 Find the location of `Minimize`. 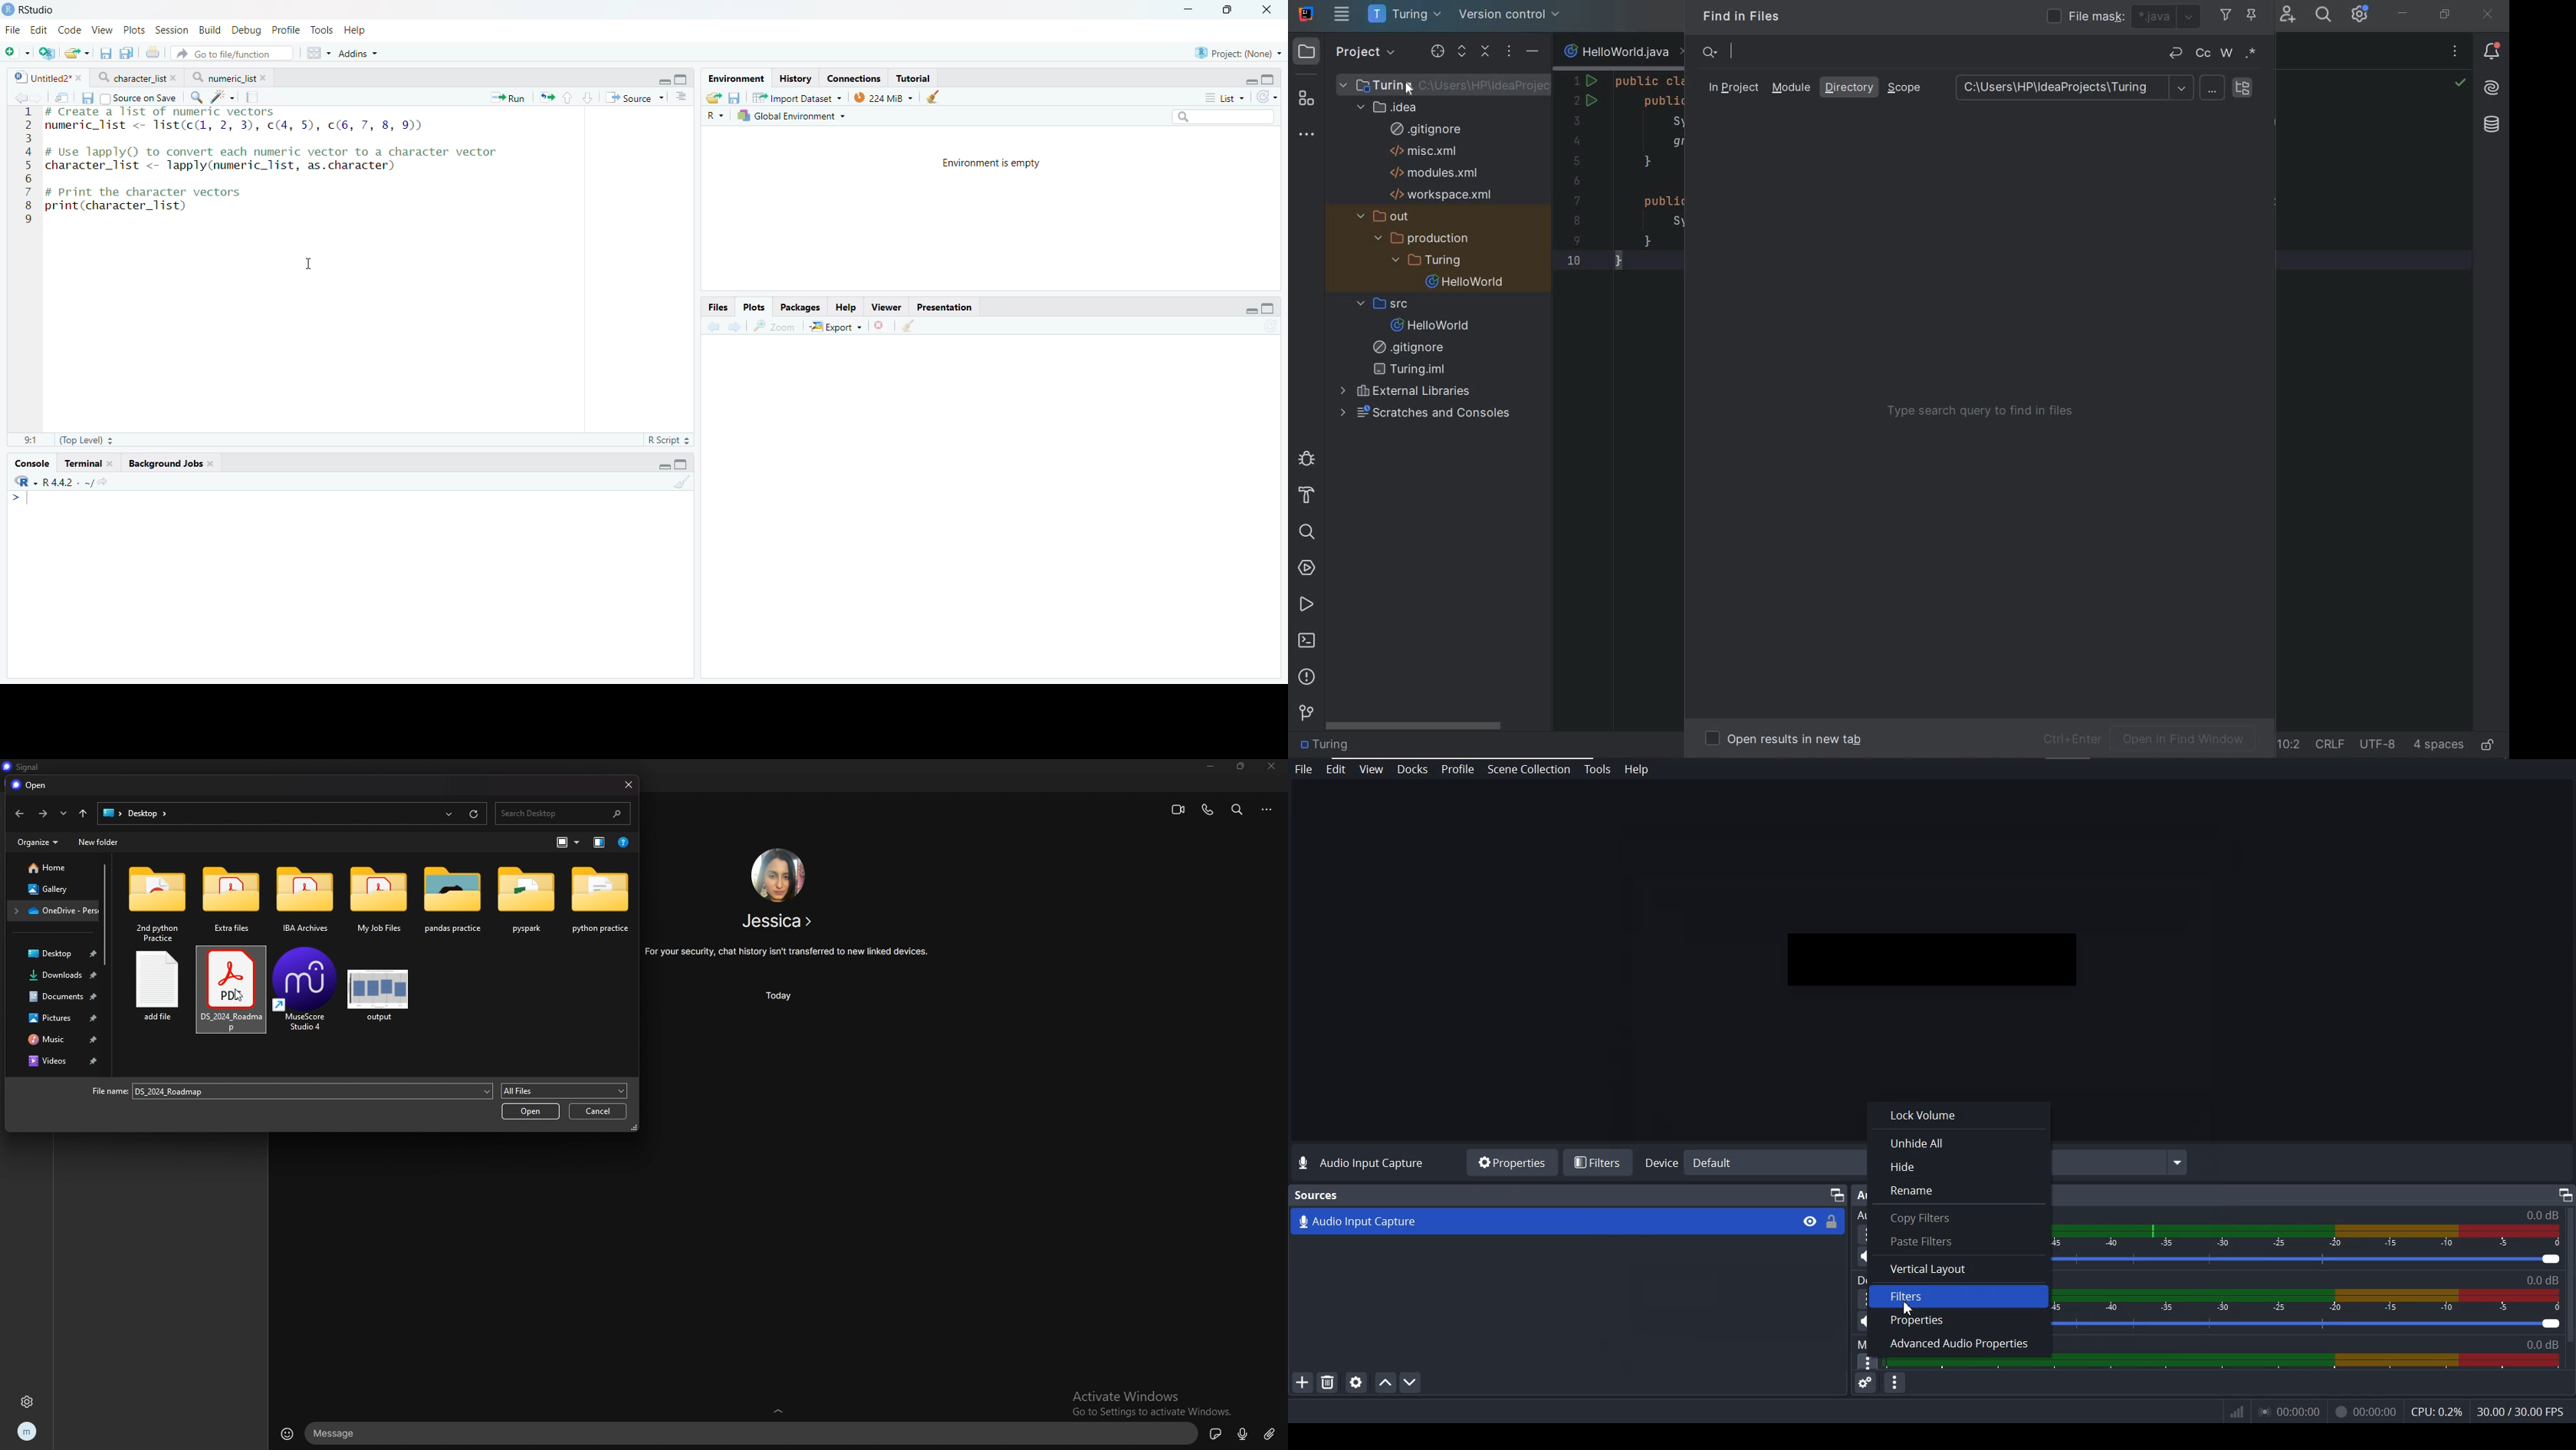

Minimize is located at coordinates (1191, 9).